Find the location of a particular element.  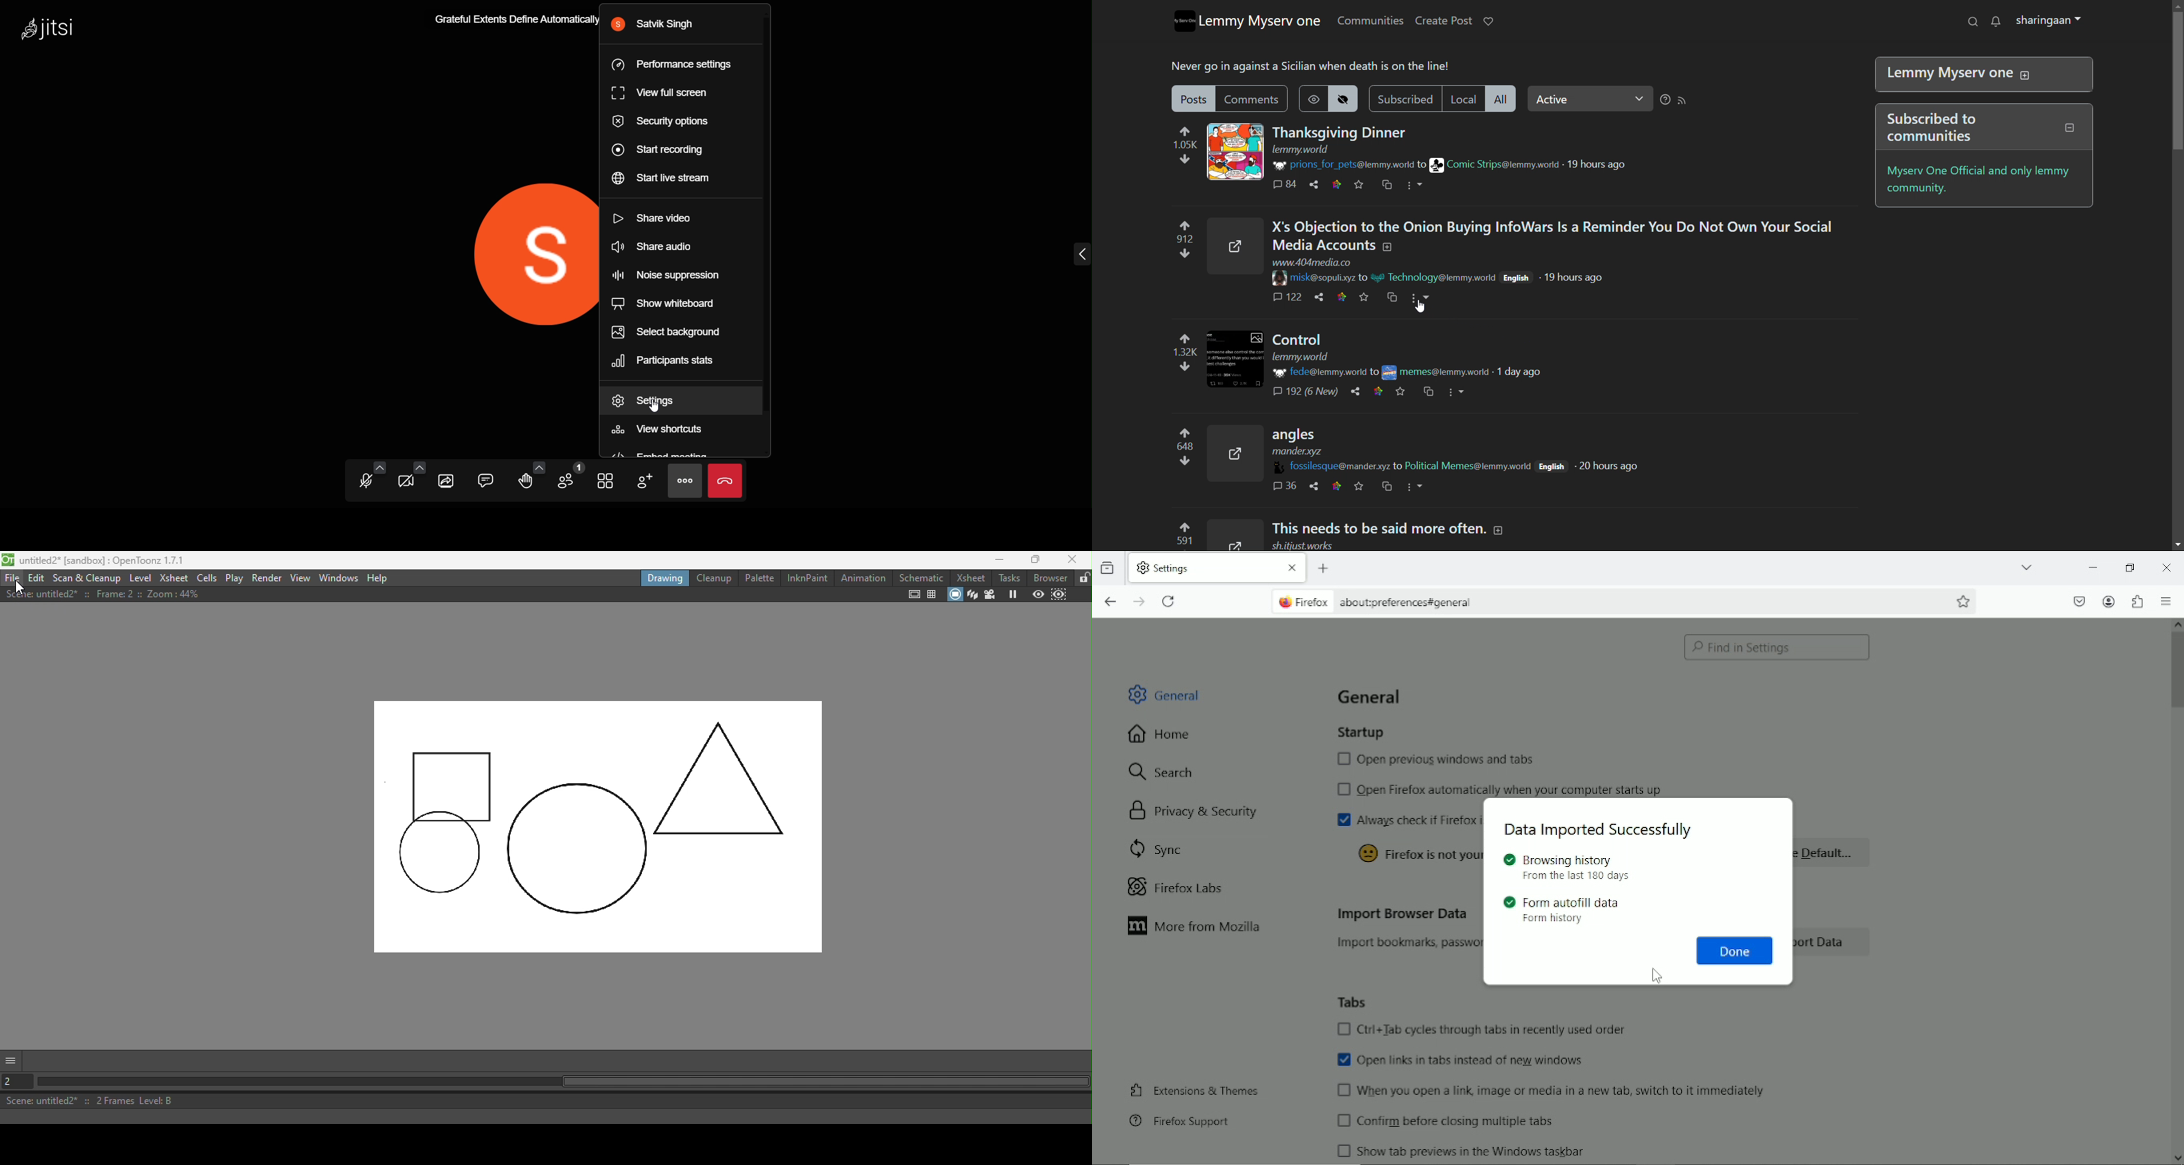

expand here with the image is located at coordinates (1235, 152).